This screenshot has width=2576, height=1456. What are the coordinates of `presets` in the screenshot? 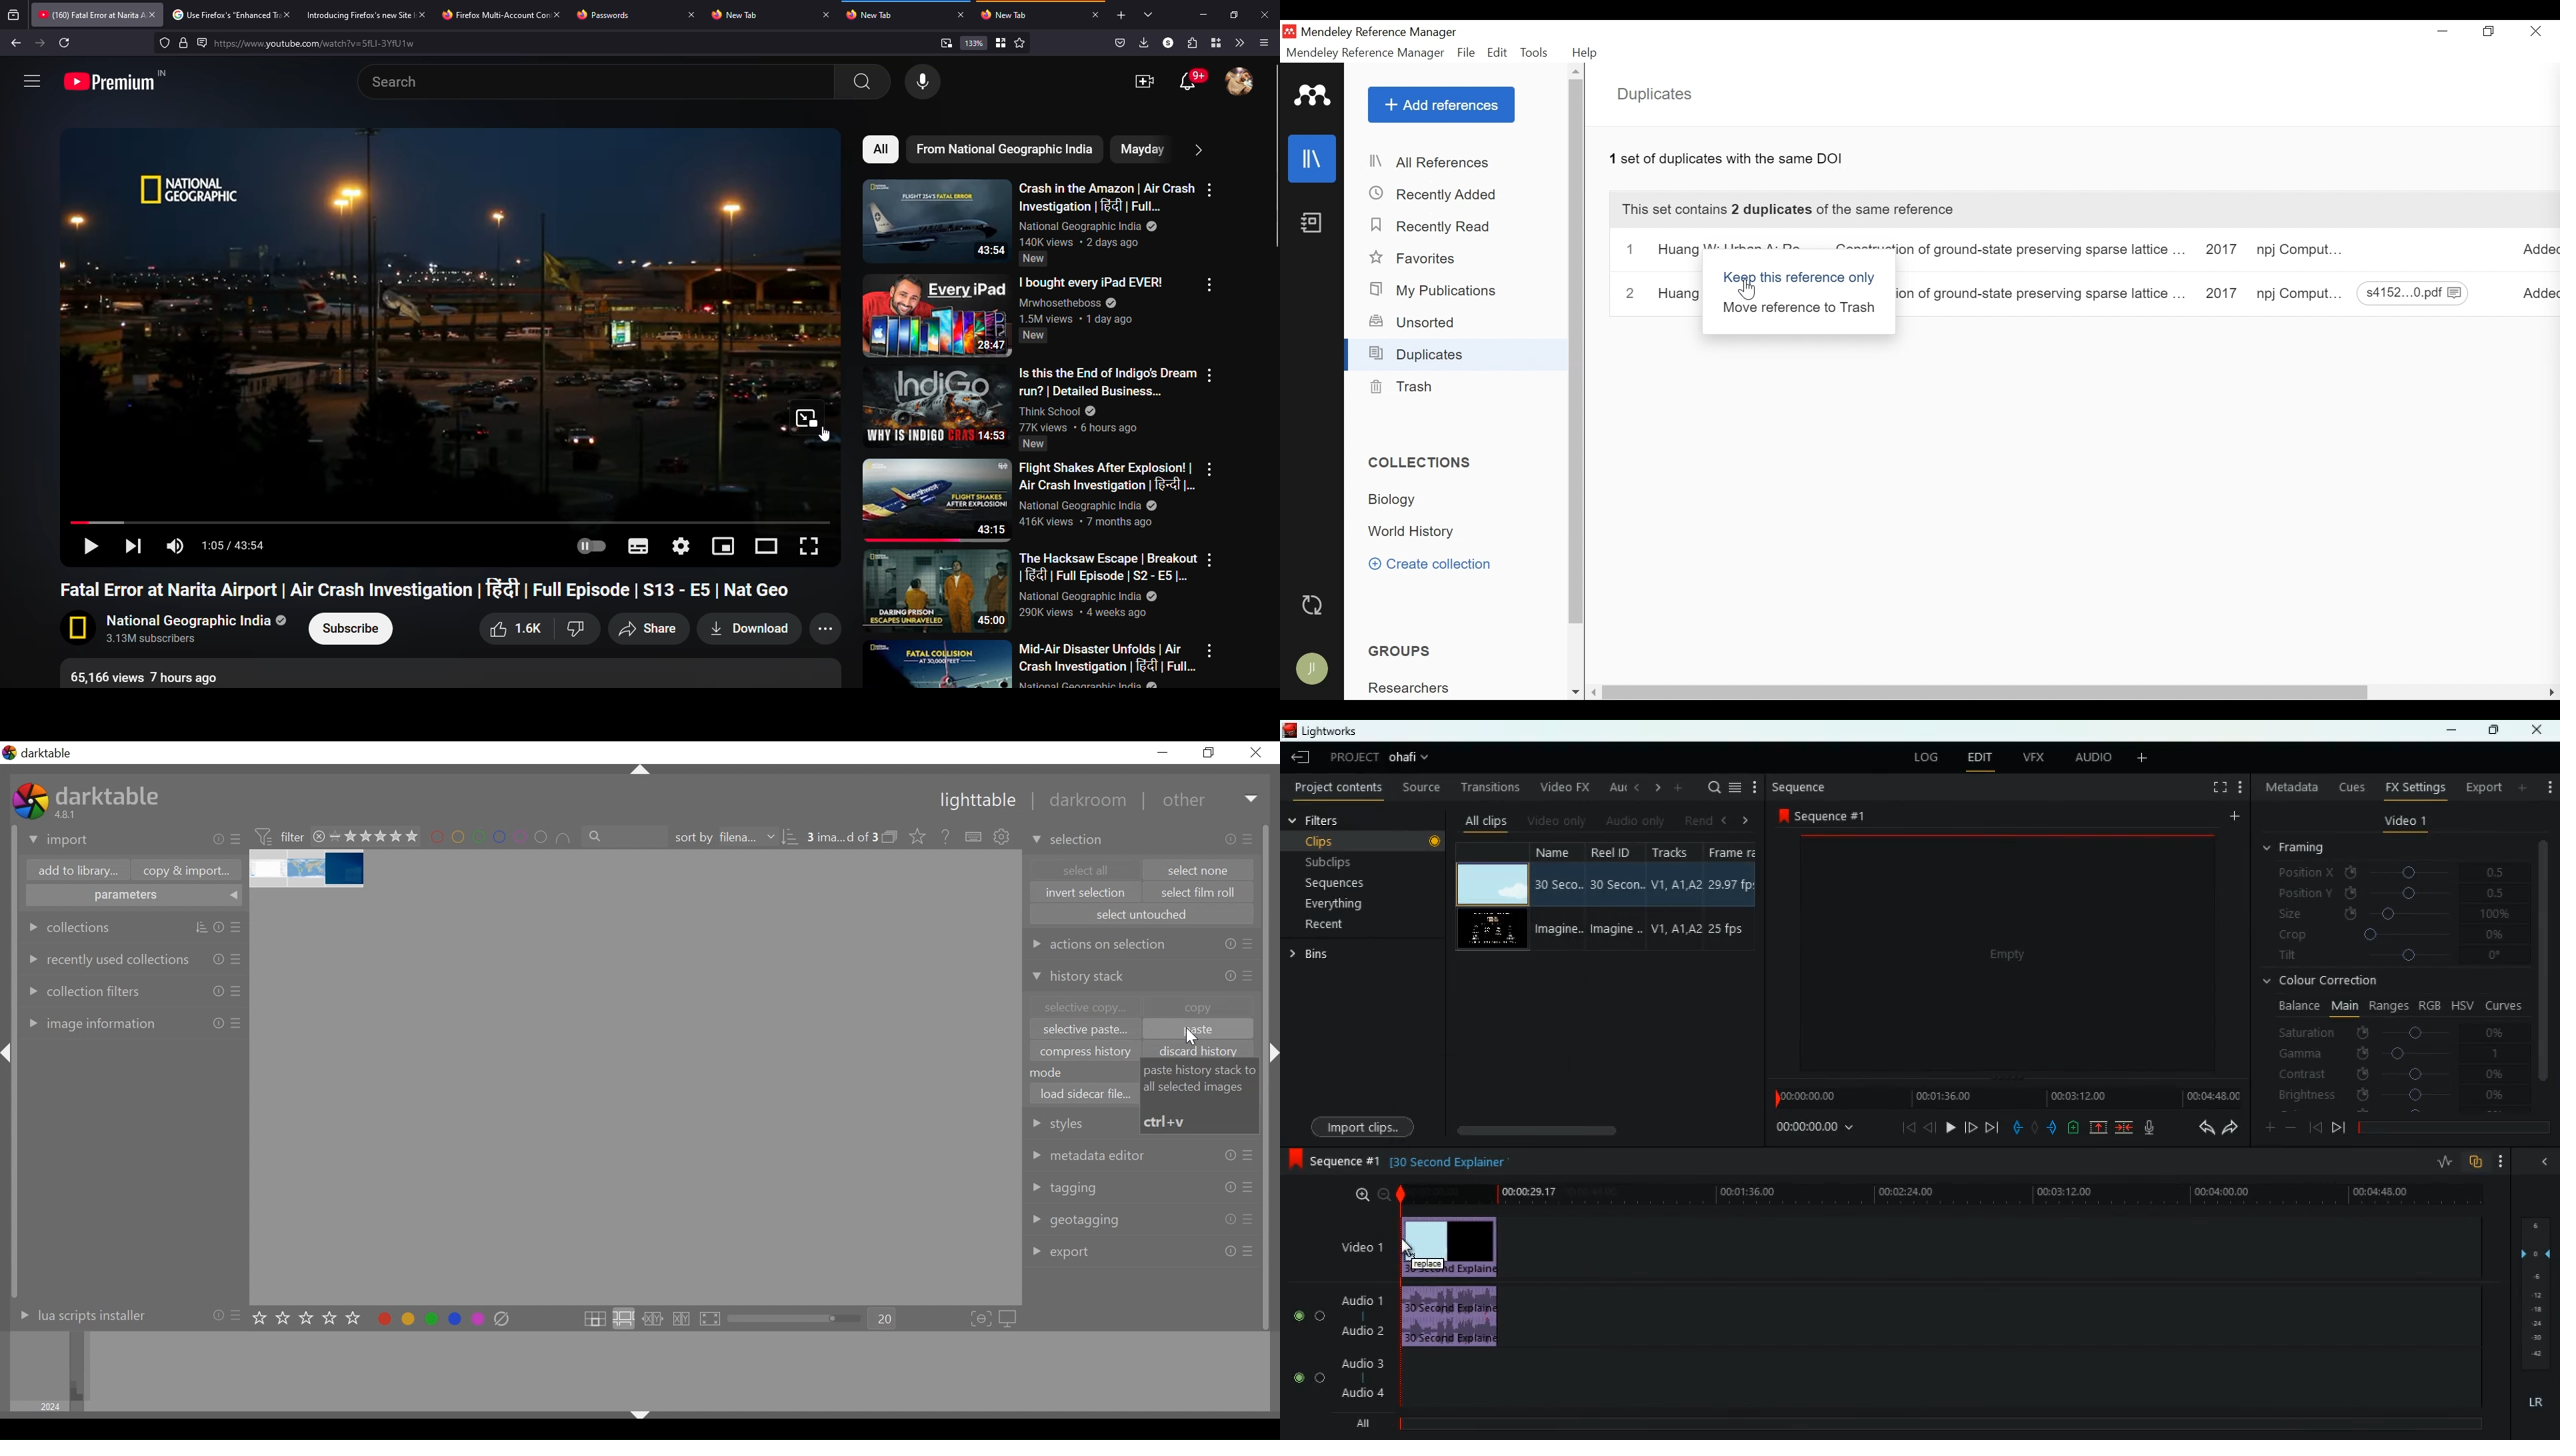 It's located at (1248, 1252).